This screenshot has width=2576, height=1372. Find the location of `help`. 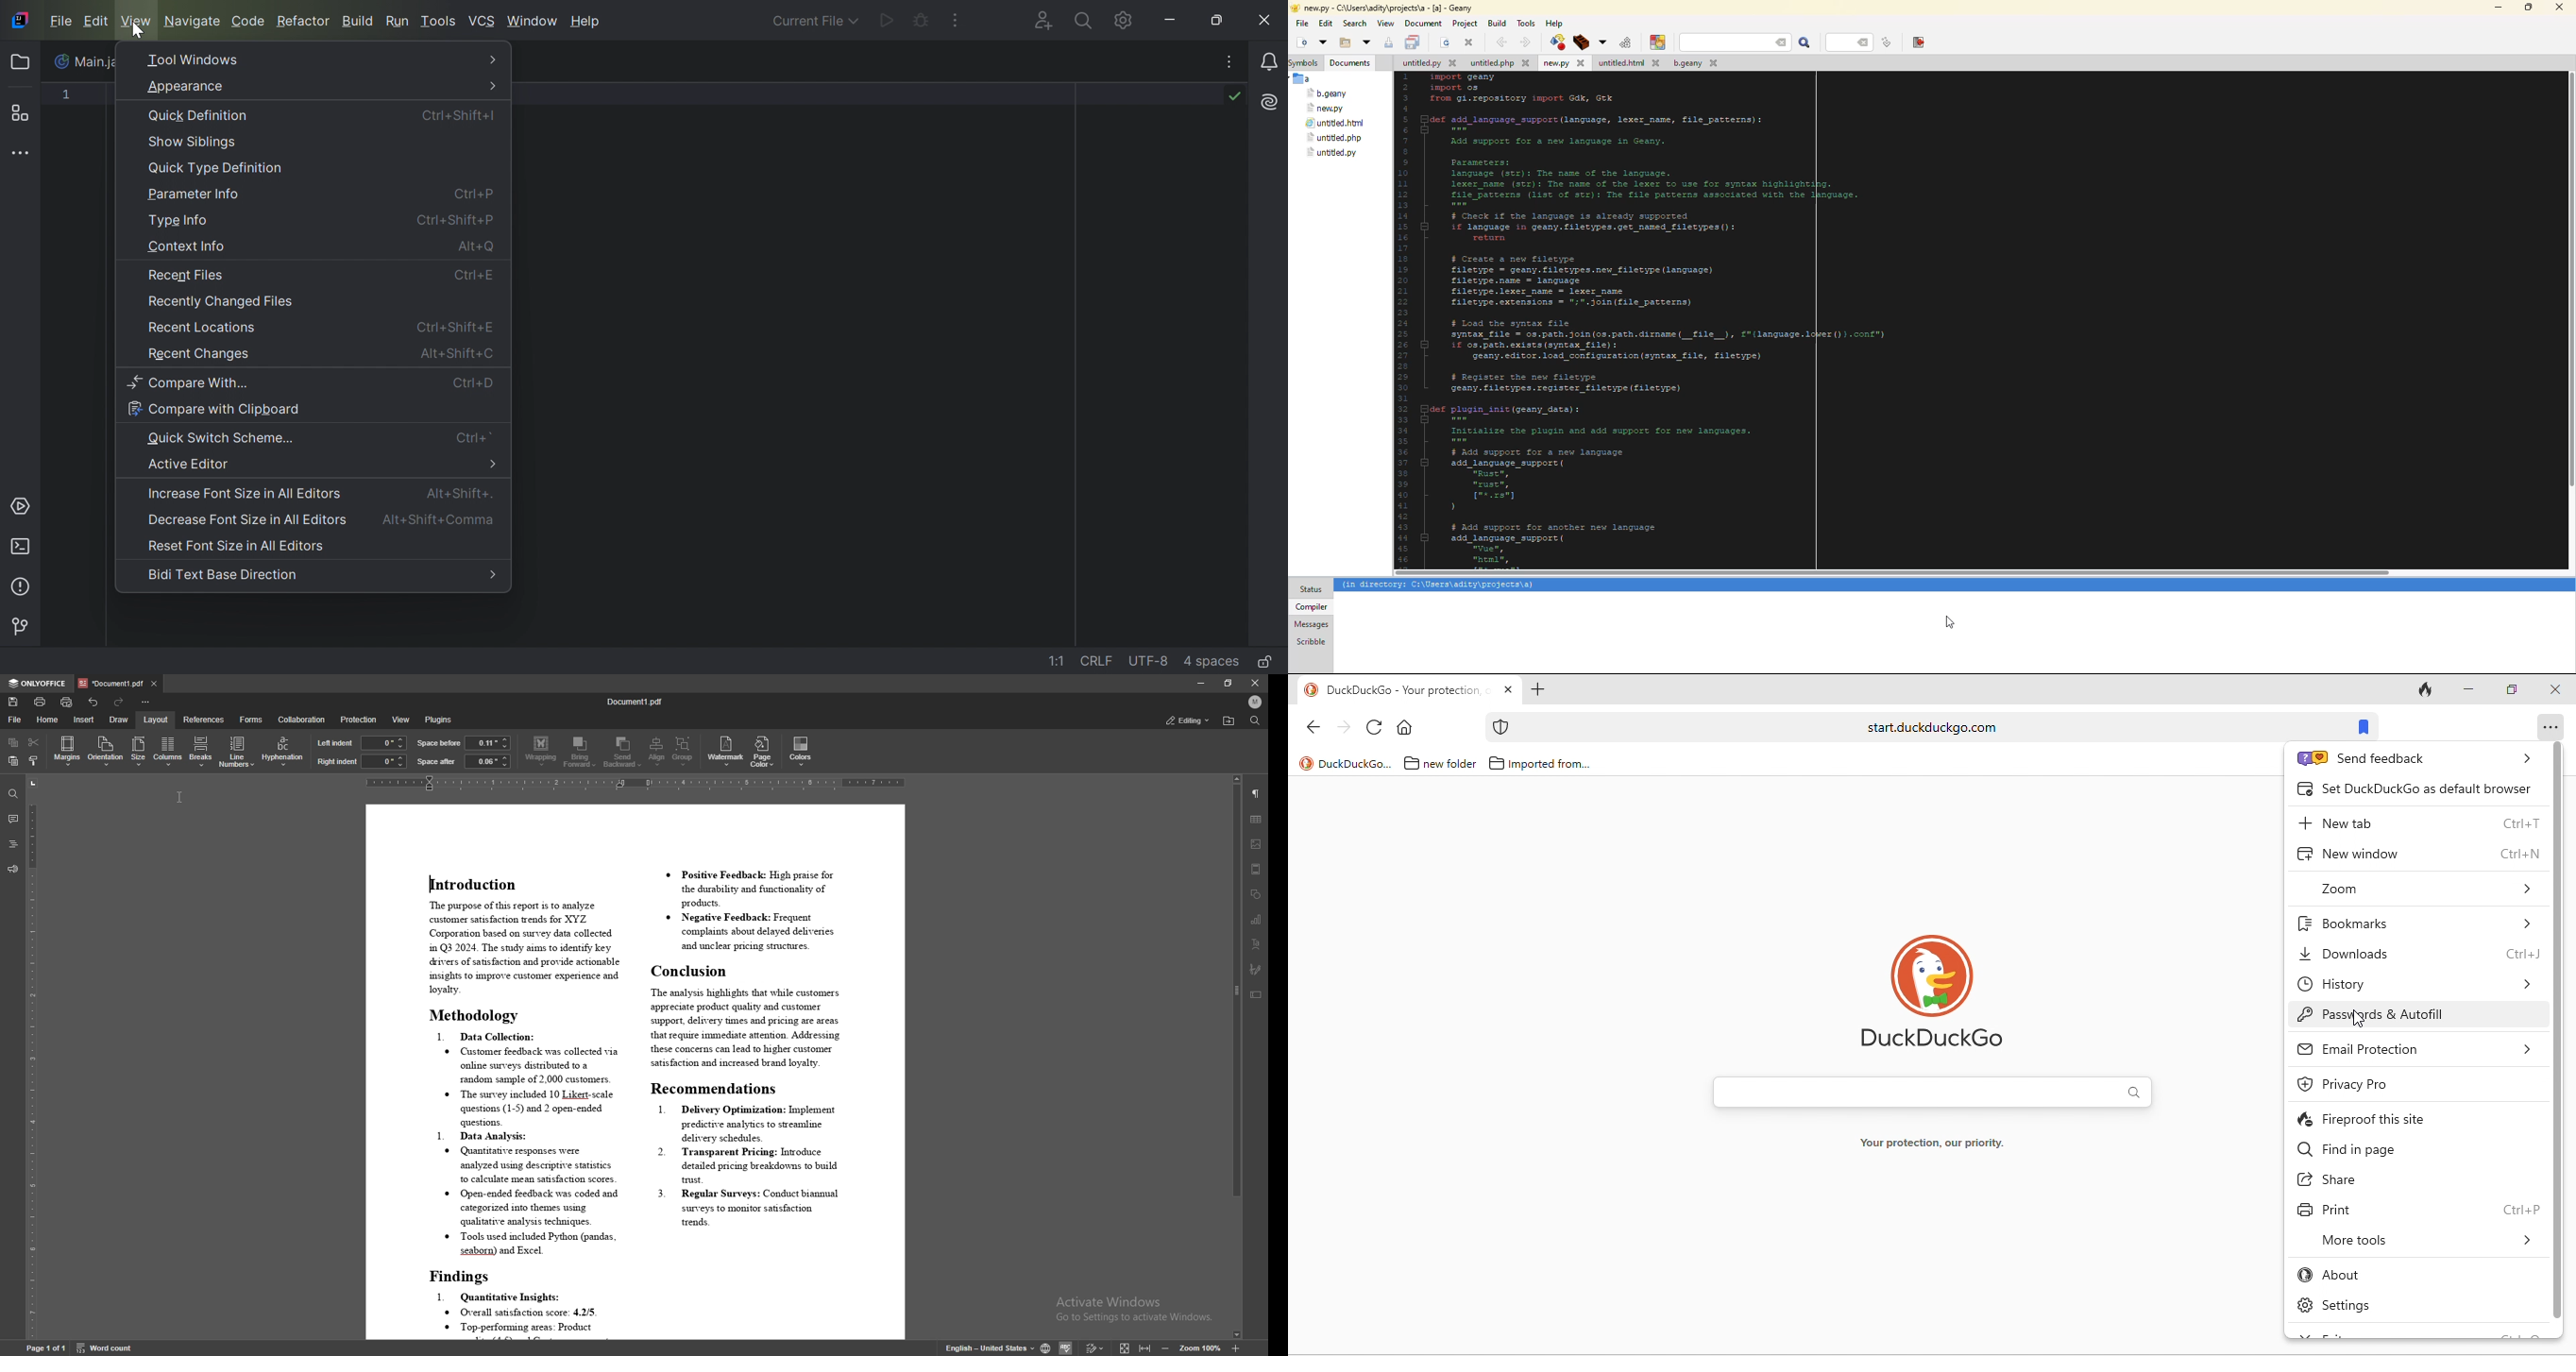

help is located at coordinates (1555, 23).